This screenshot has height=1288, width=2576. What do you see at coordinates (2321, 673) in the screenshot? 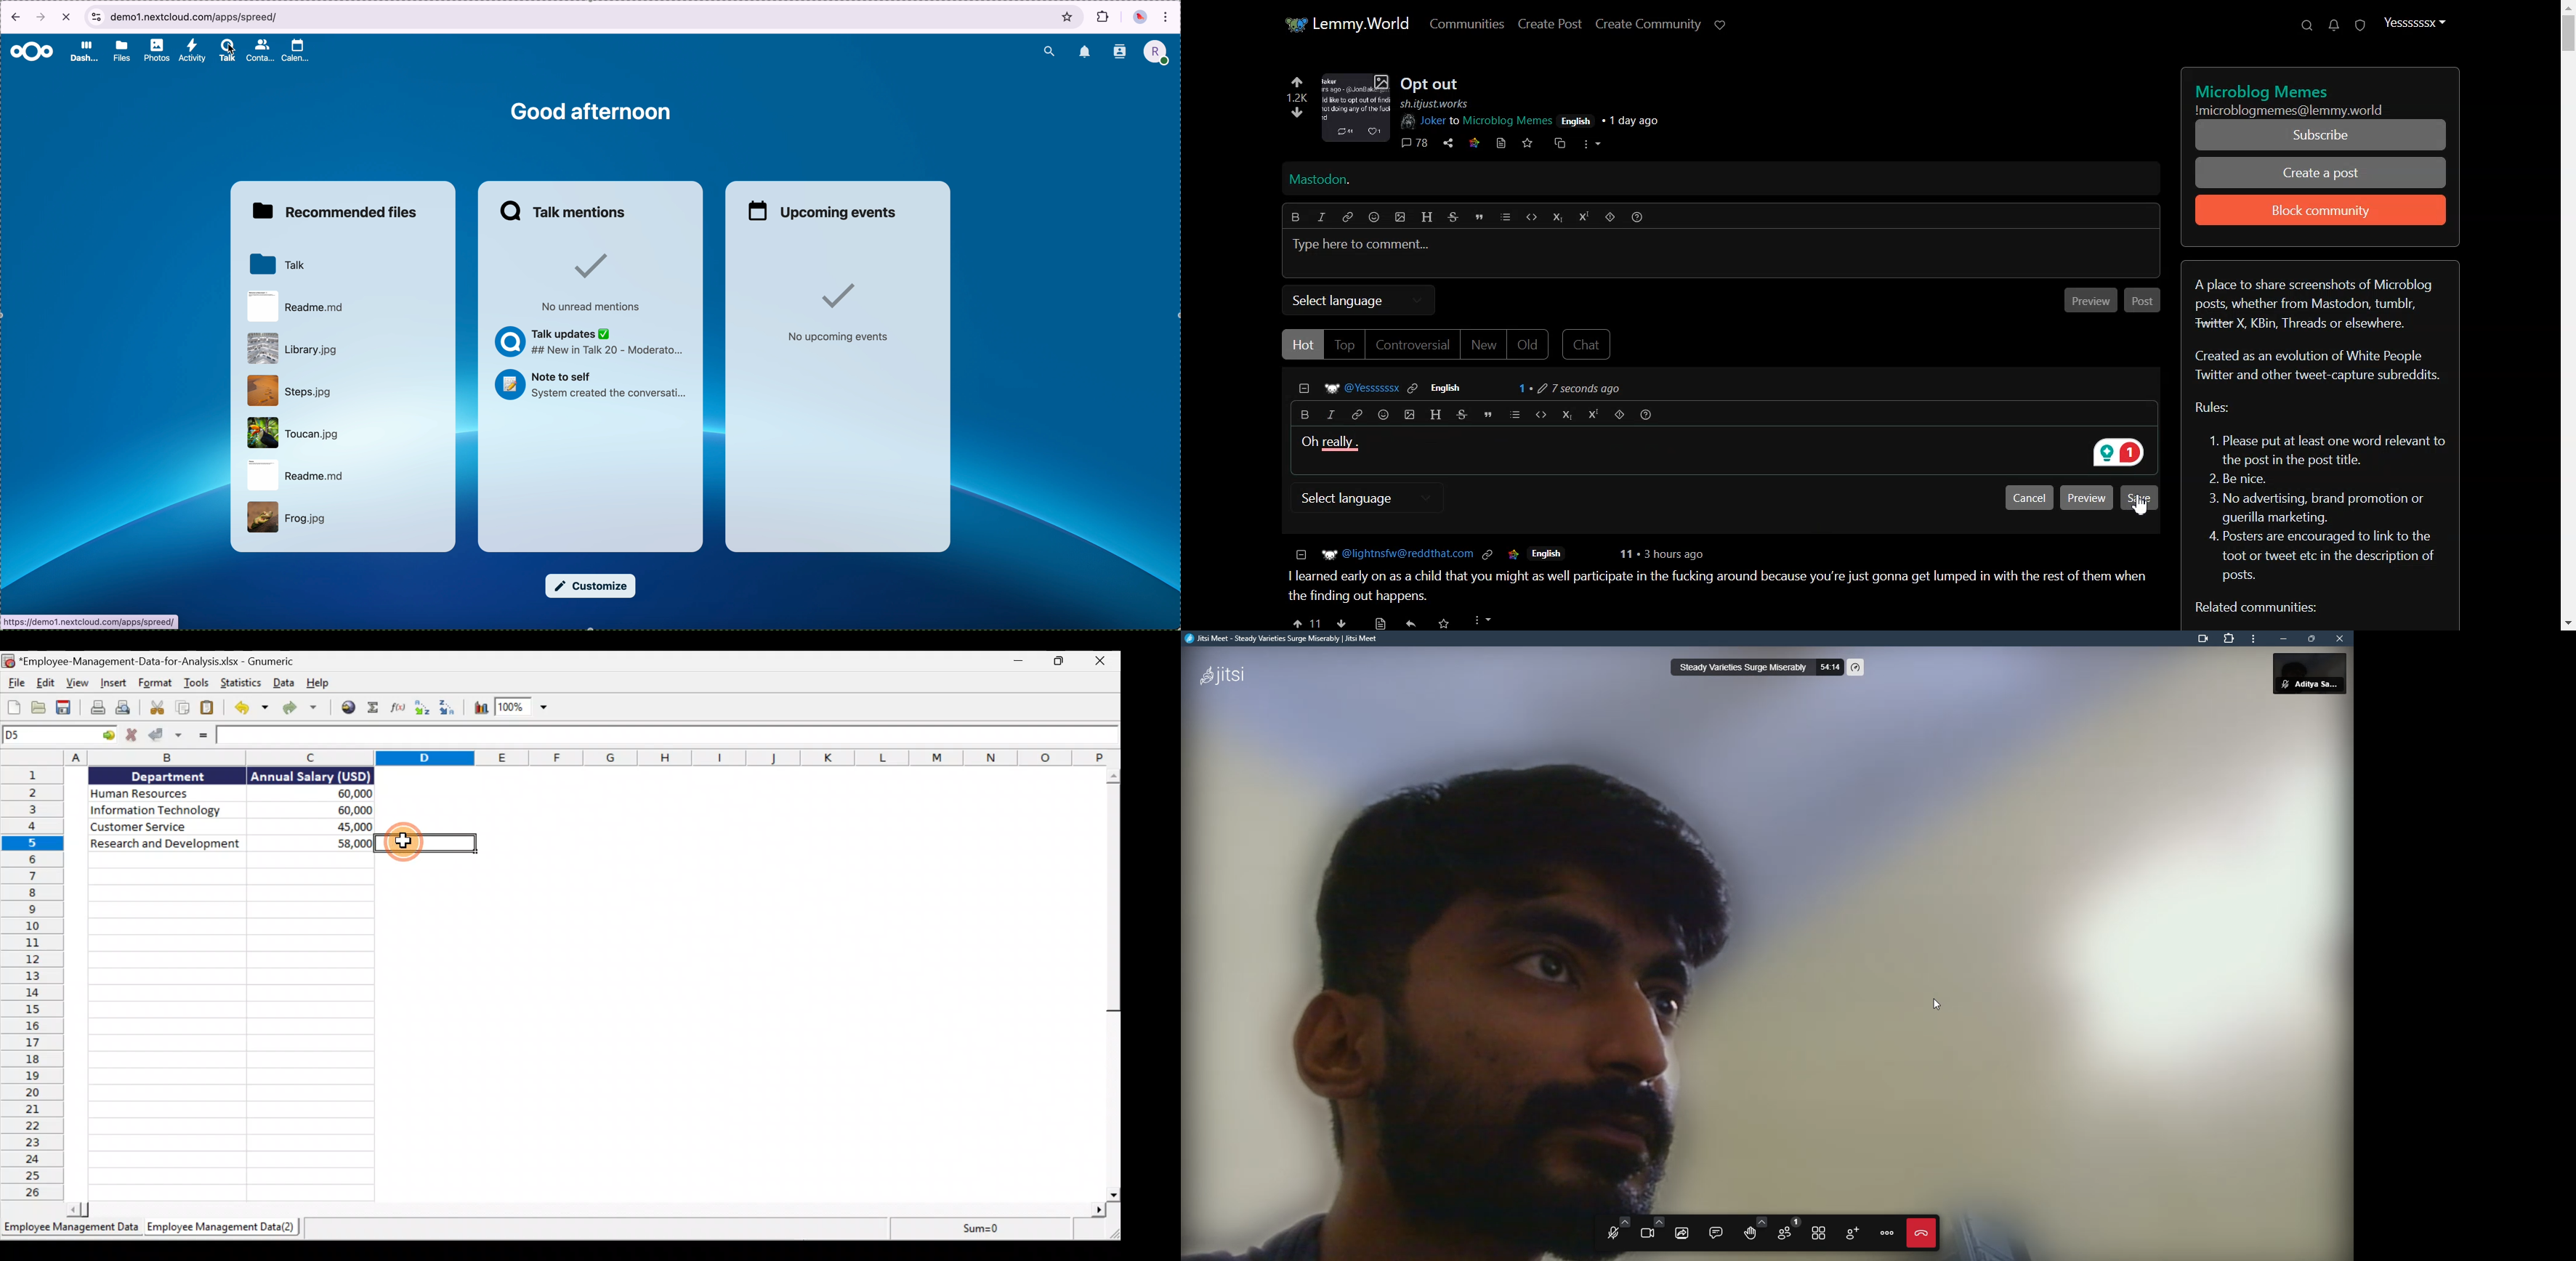
I see `profile` at bounding box center [2321, 673].